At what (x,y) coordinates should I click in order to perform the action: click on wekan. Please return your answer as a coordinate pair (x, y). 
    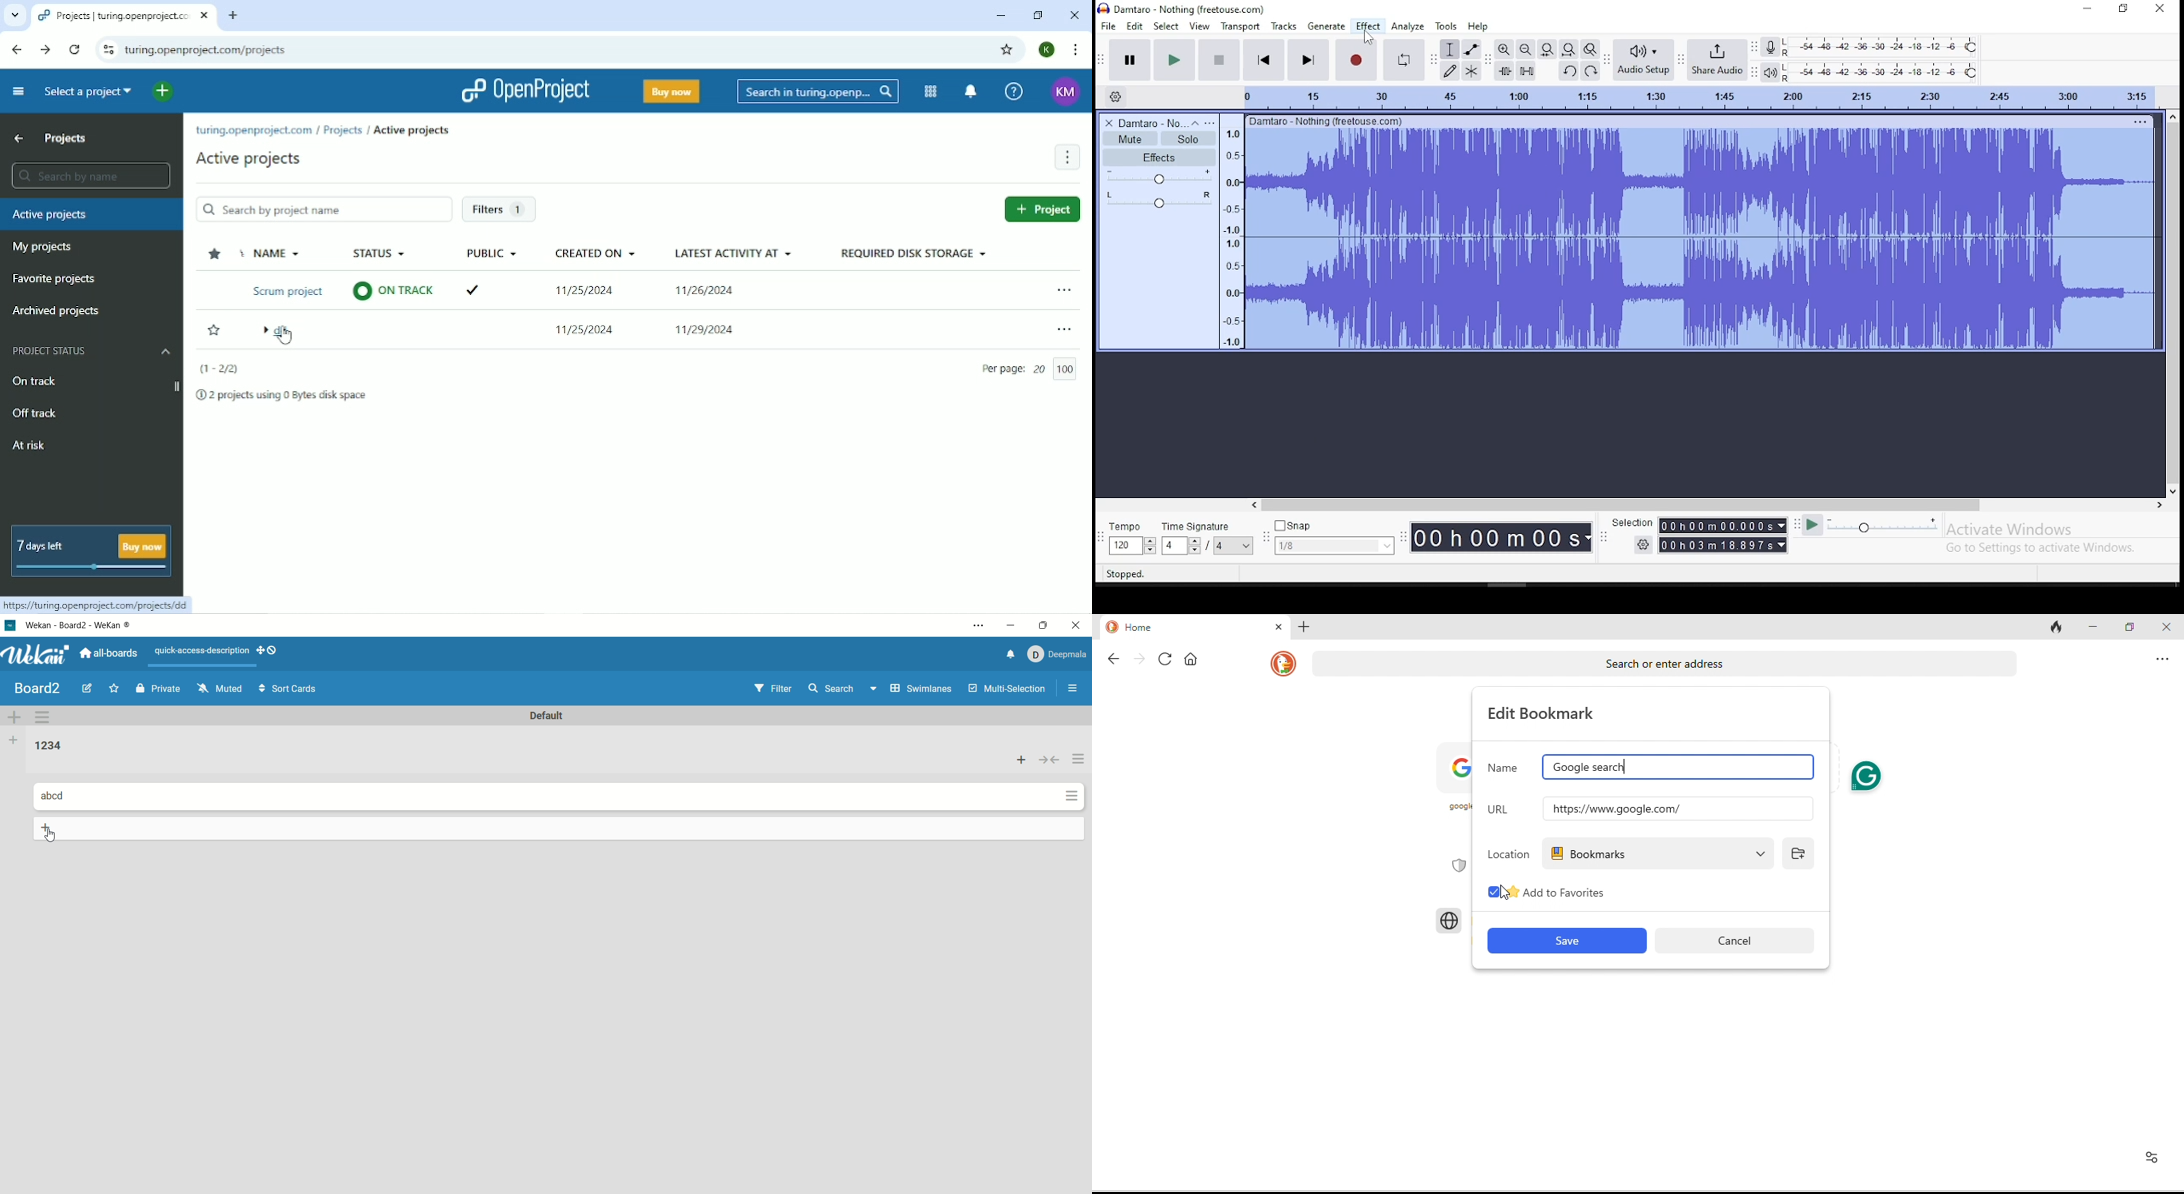
    Looking at the image, I should click on (39, 654).